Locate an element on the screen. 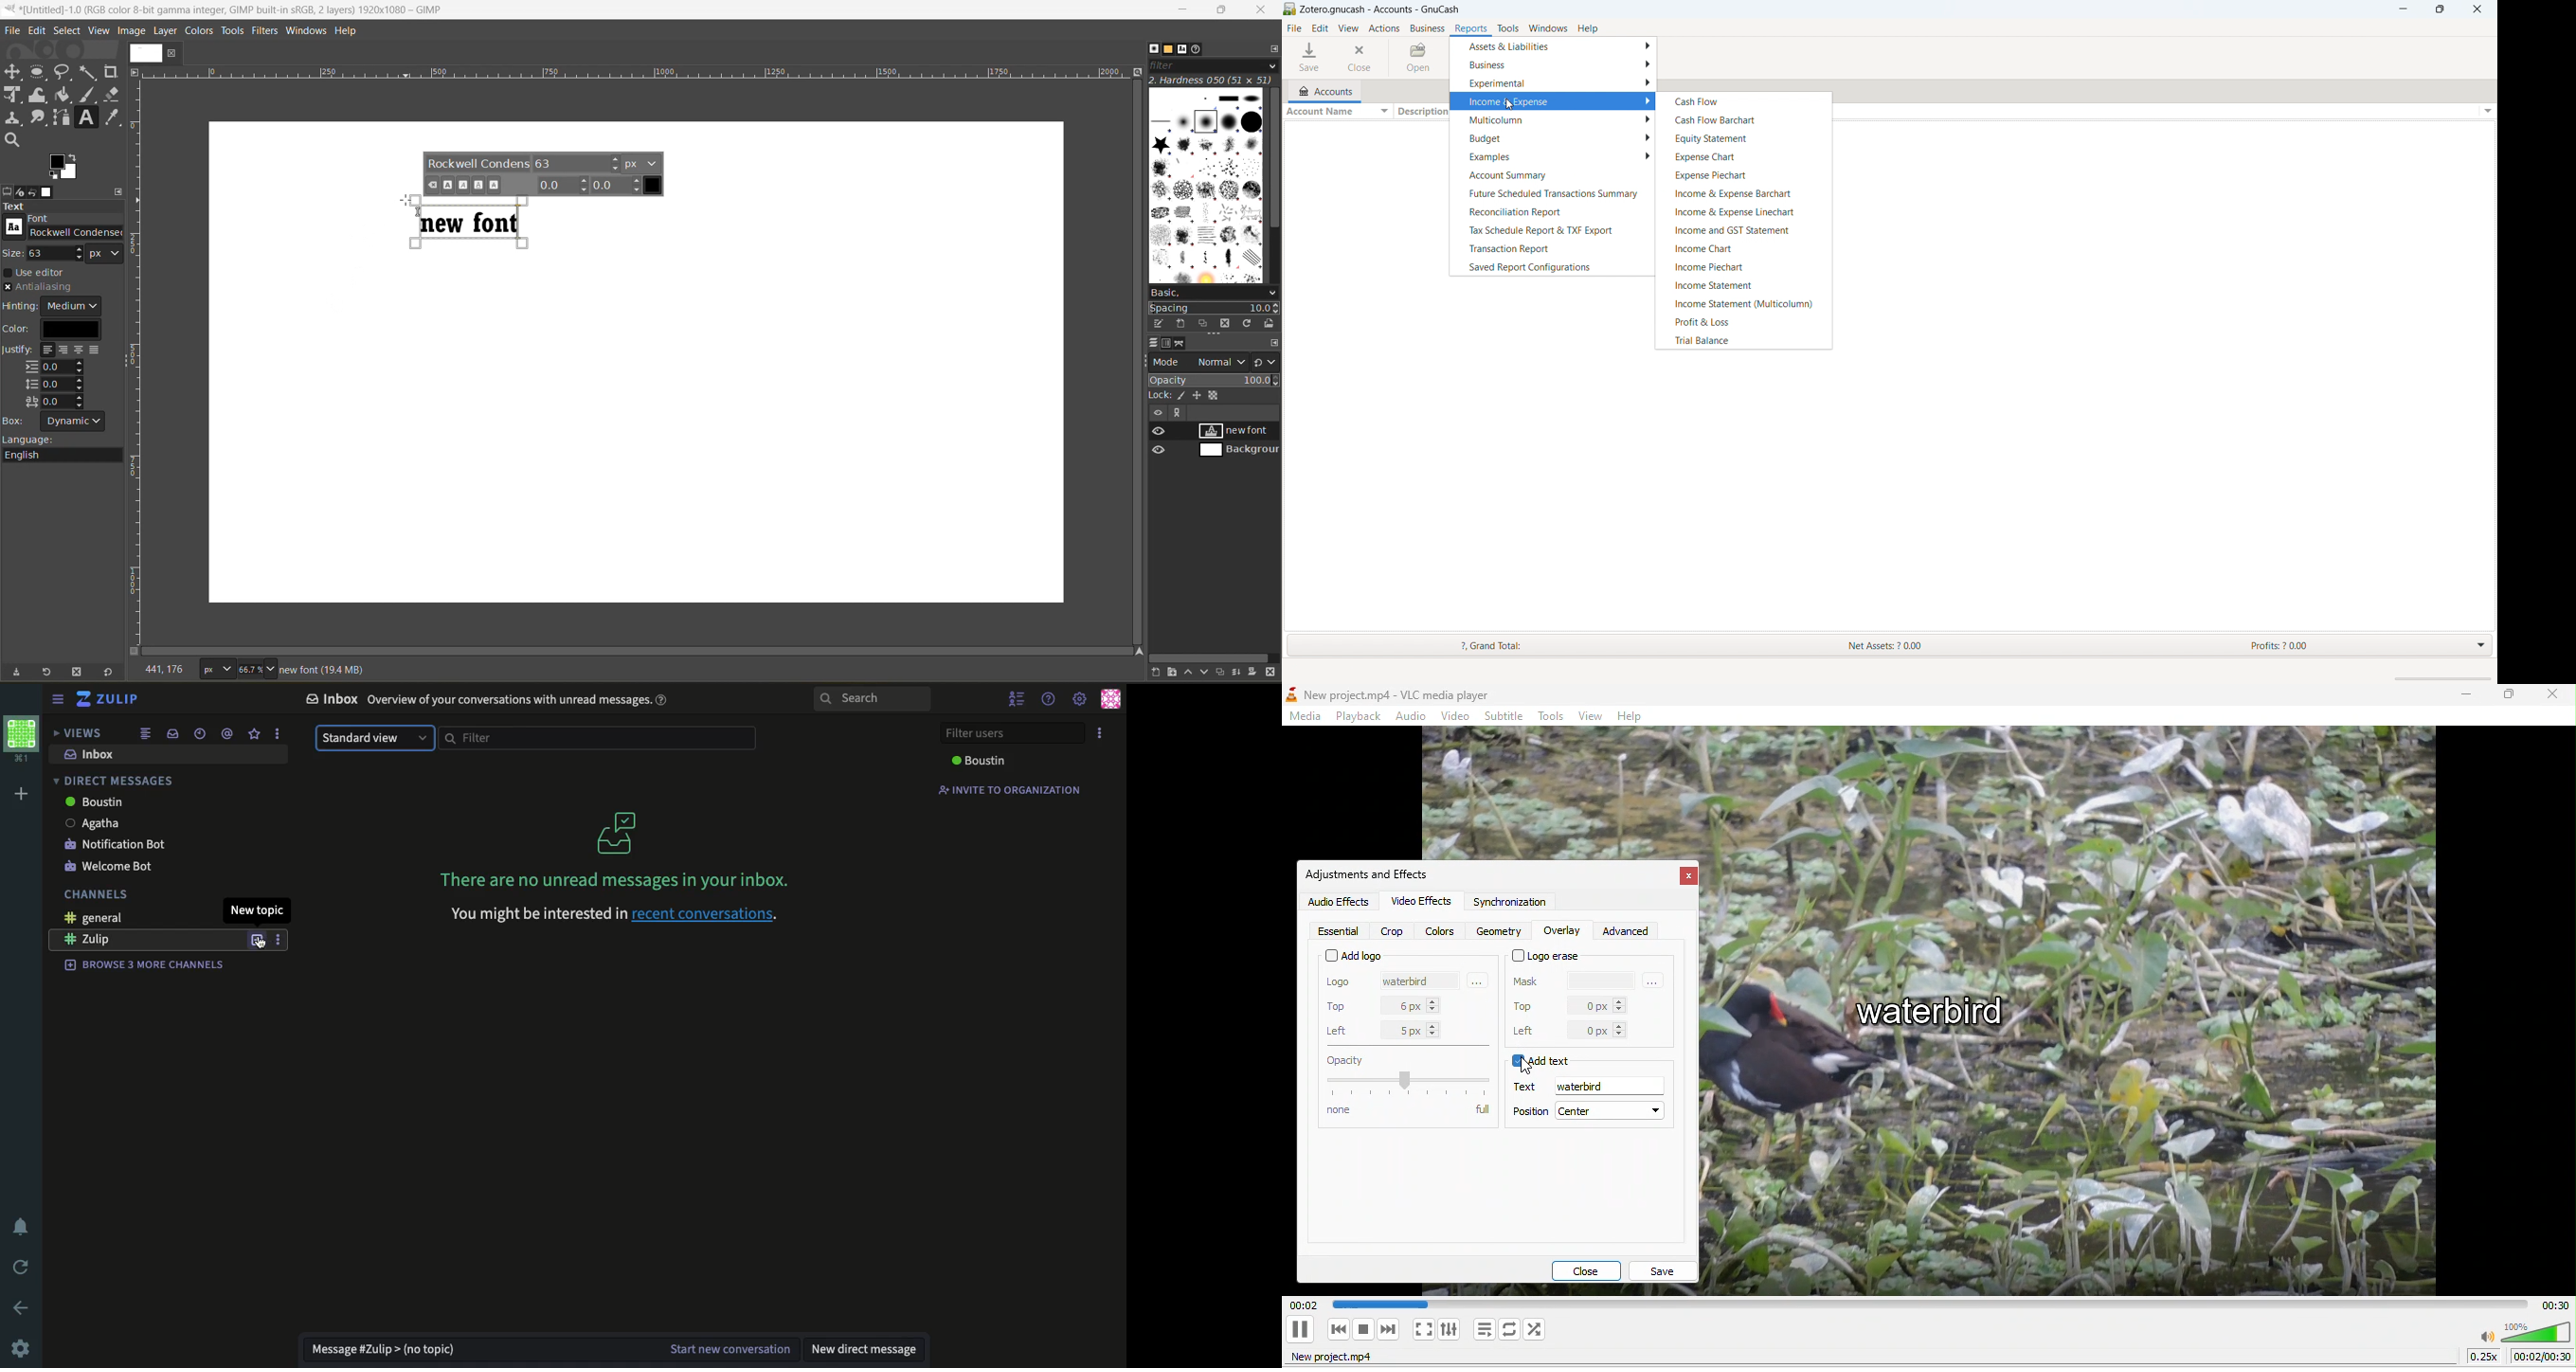  trial balance is located at coordinates (1743, 340).